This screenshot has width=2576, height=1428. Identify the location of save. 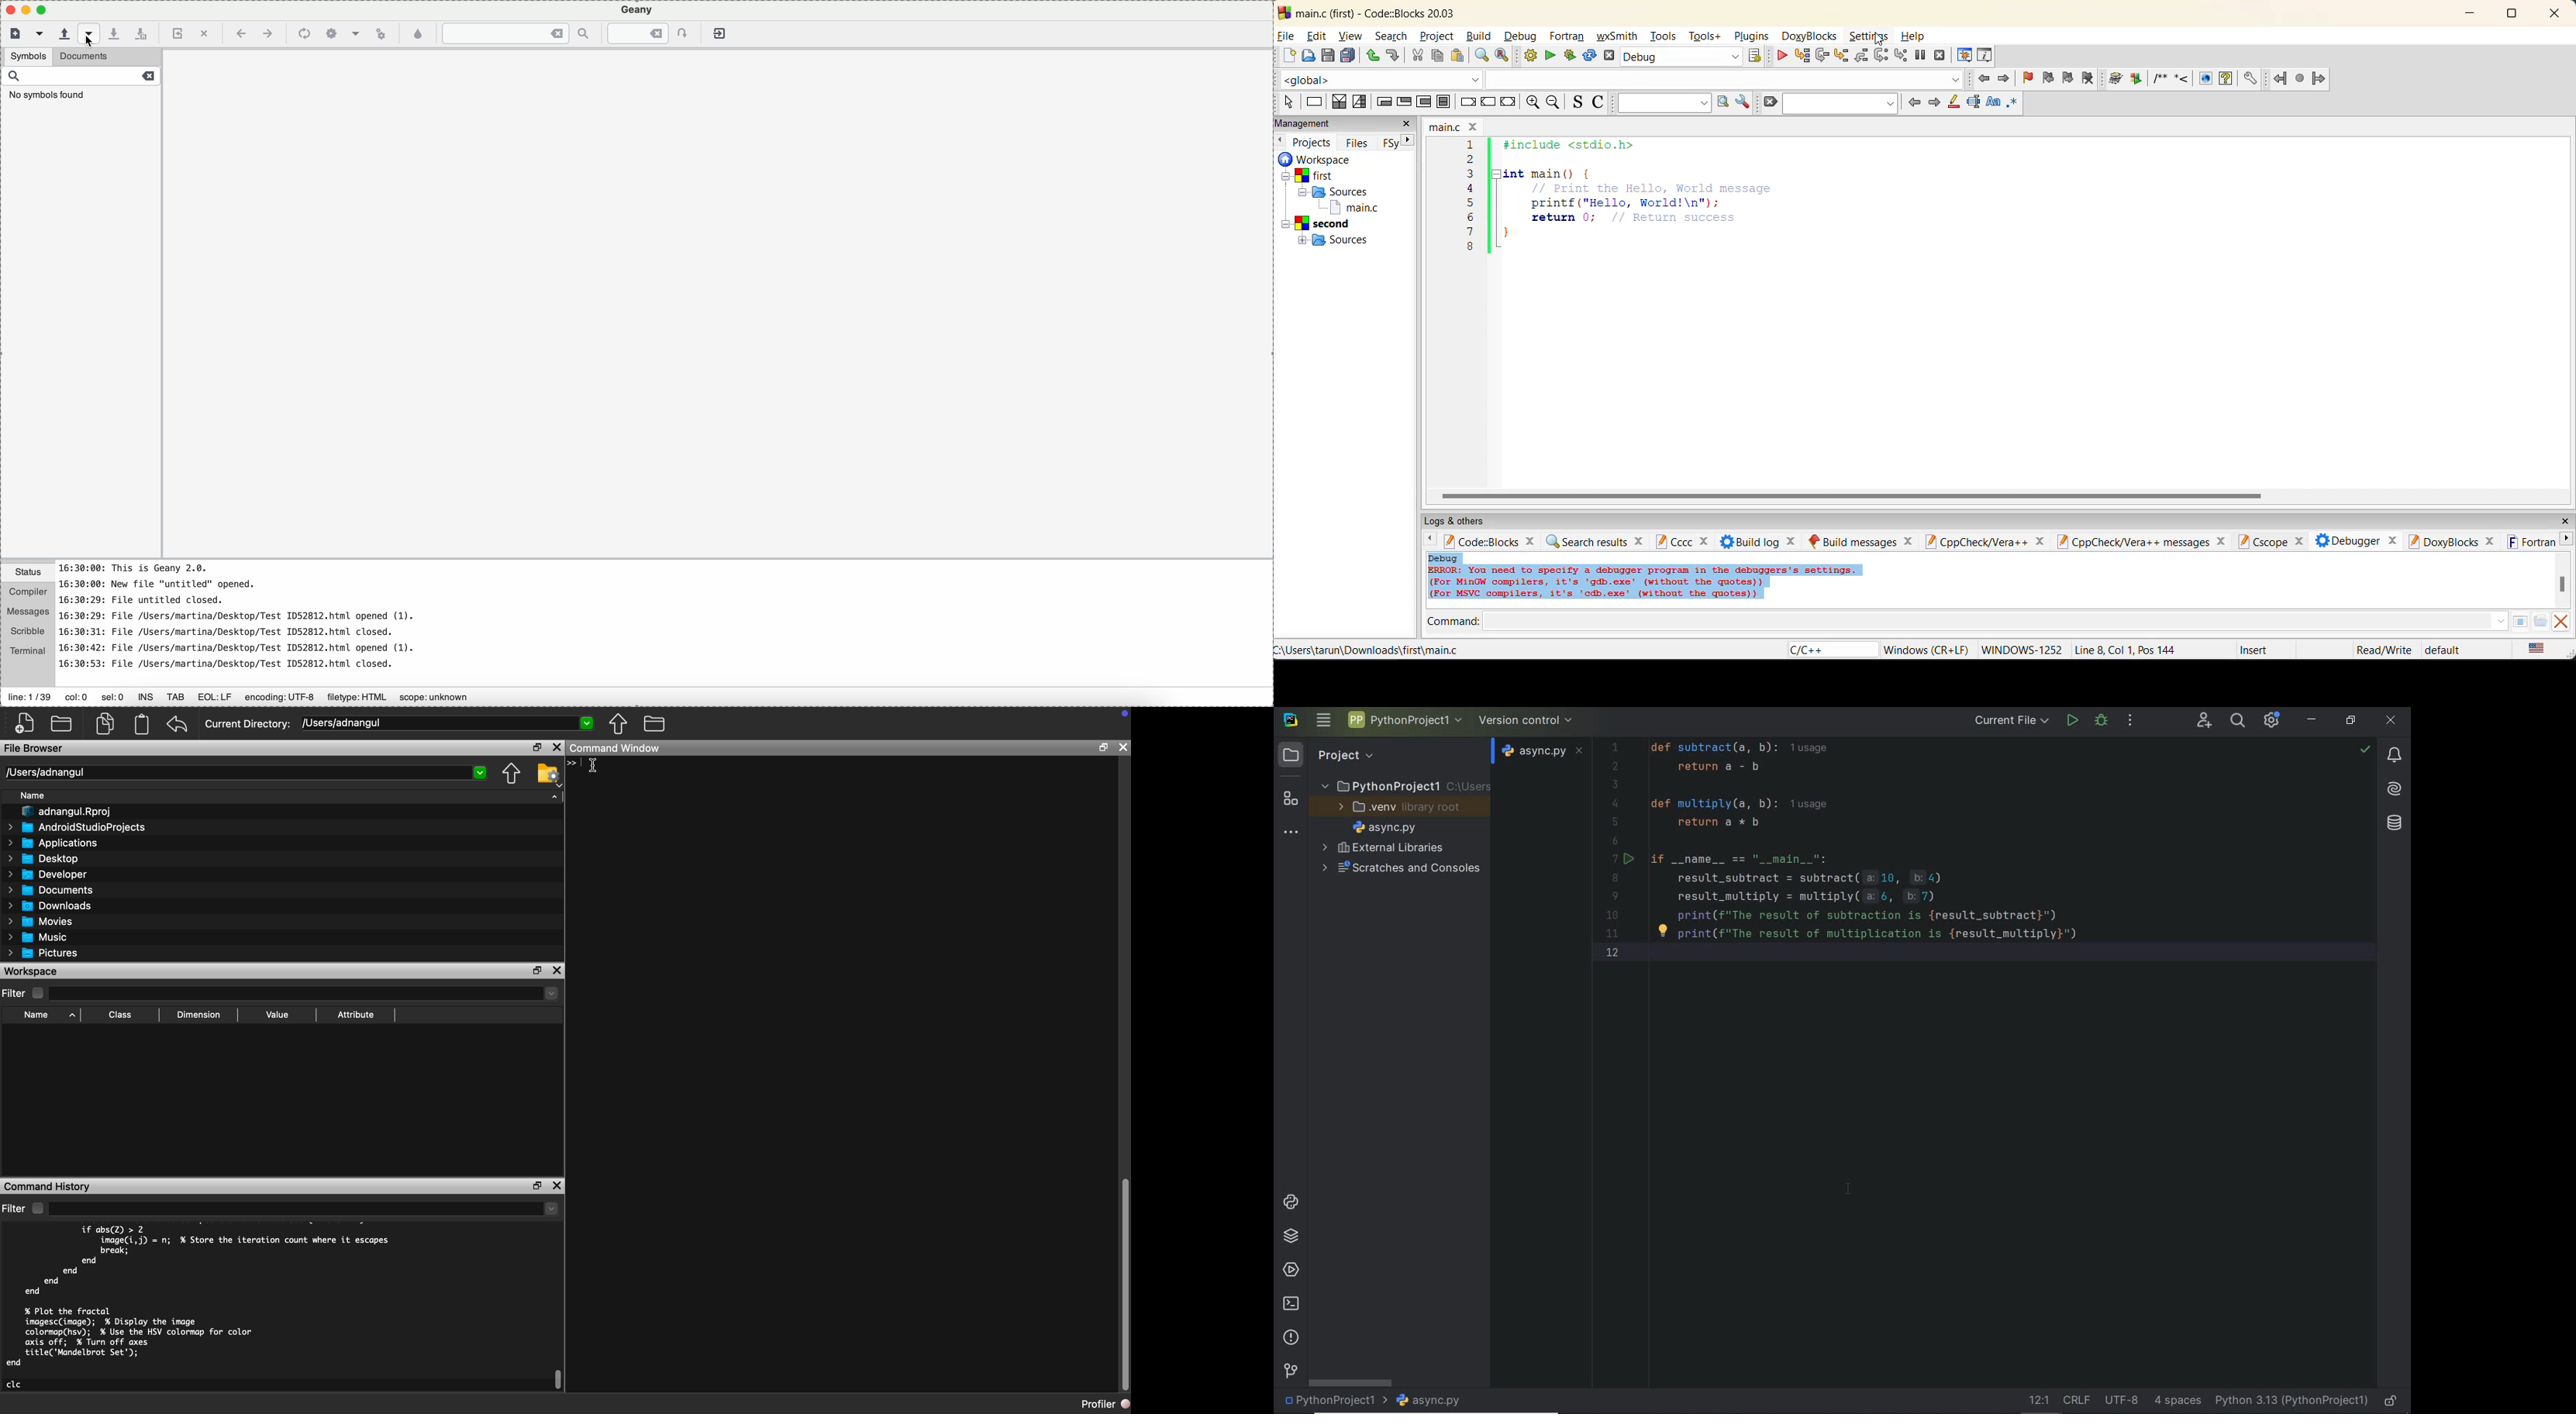
(1328, 56).